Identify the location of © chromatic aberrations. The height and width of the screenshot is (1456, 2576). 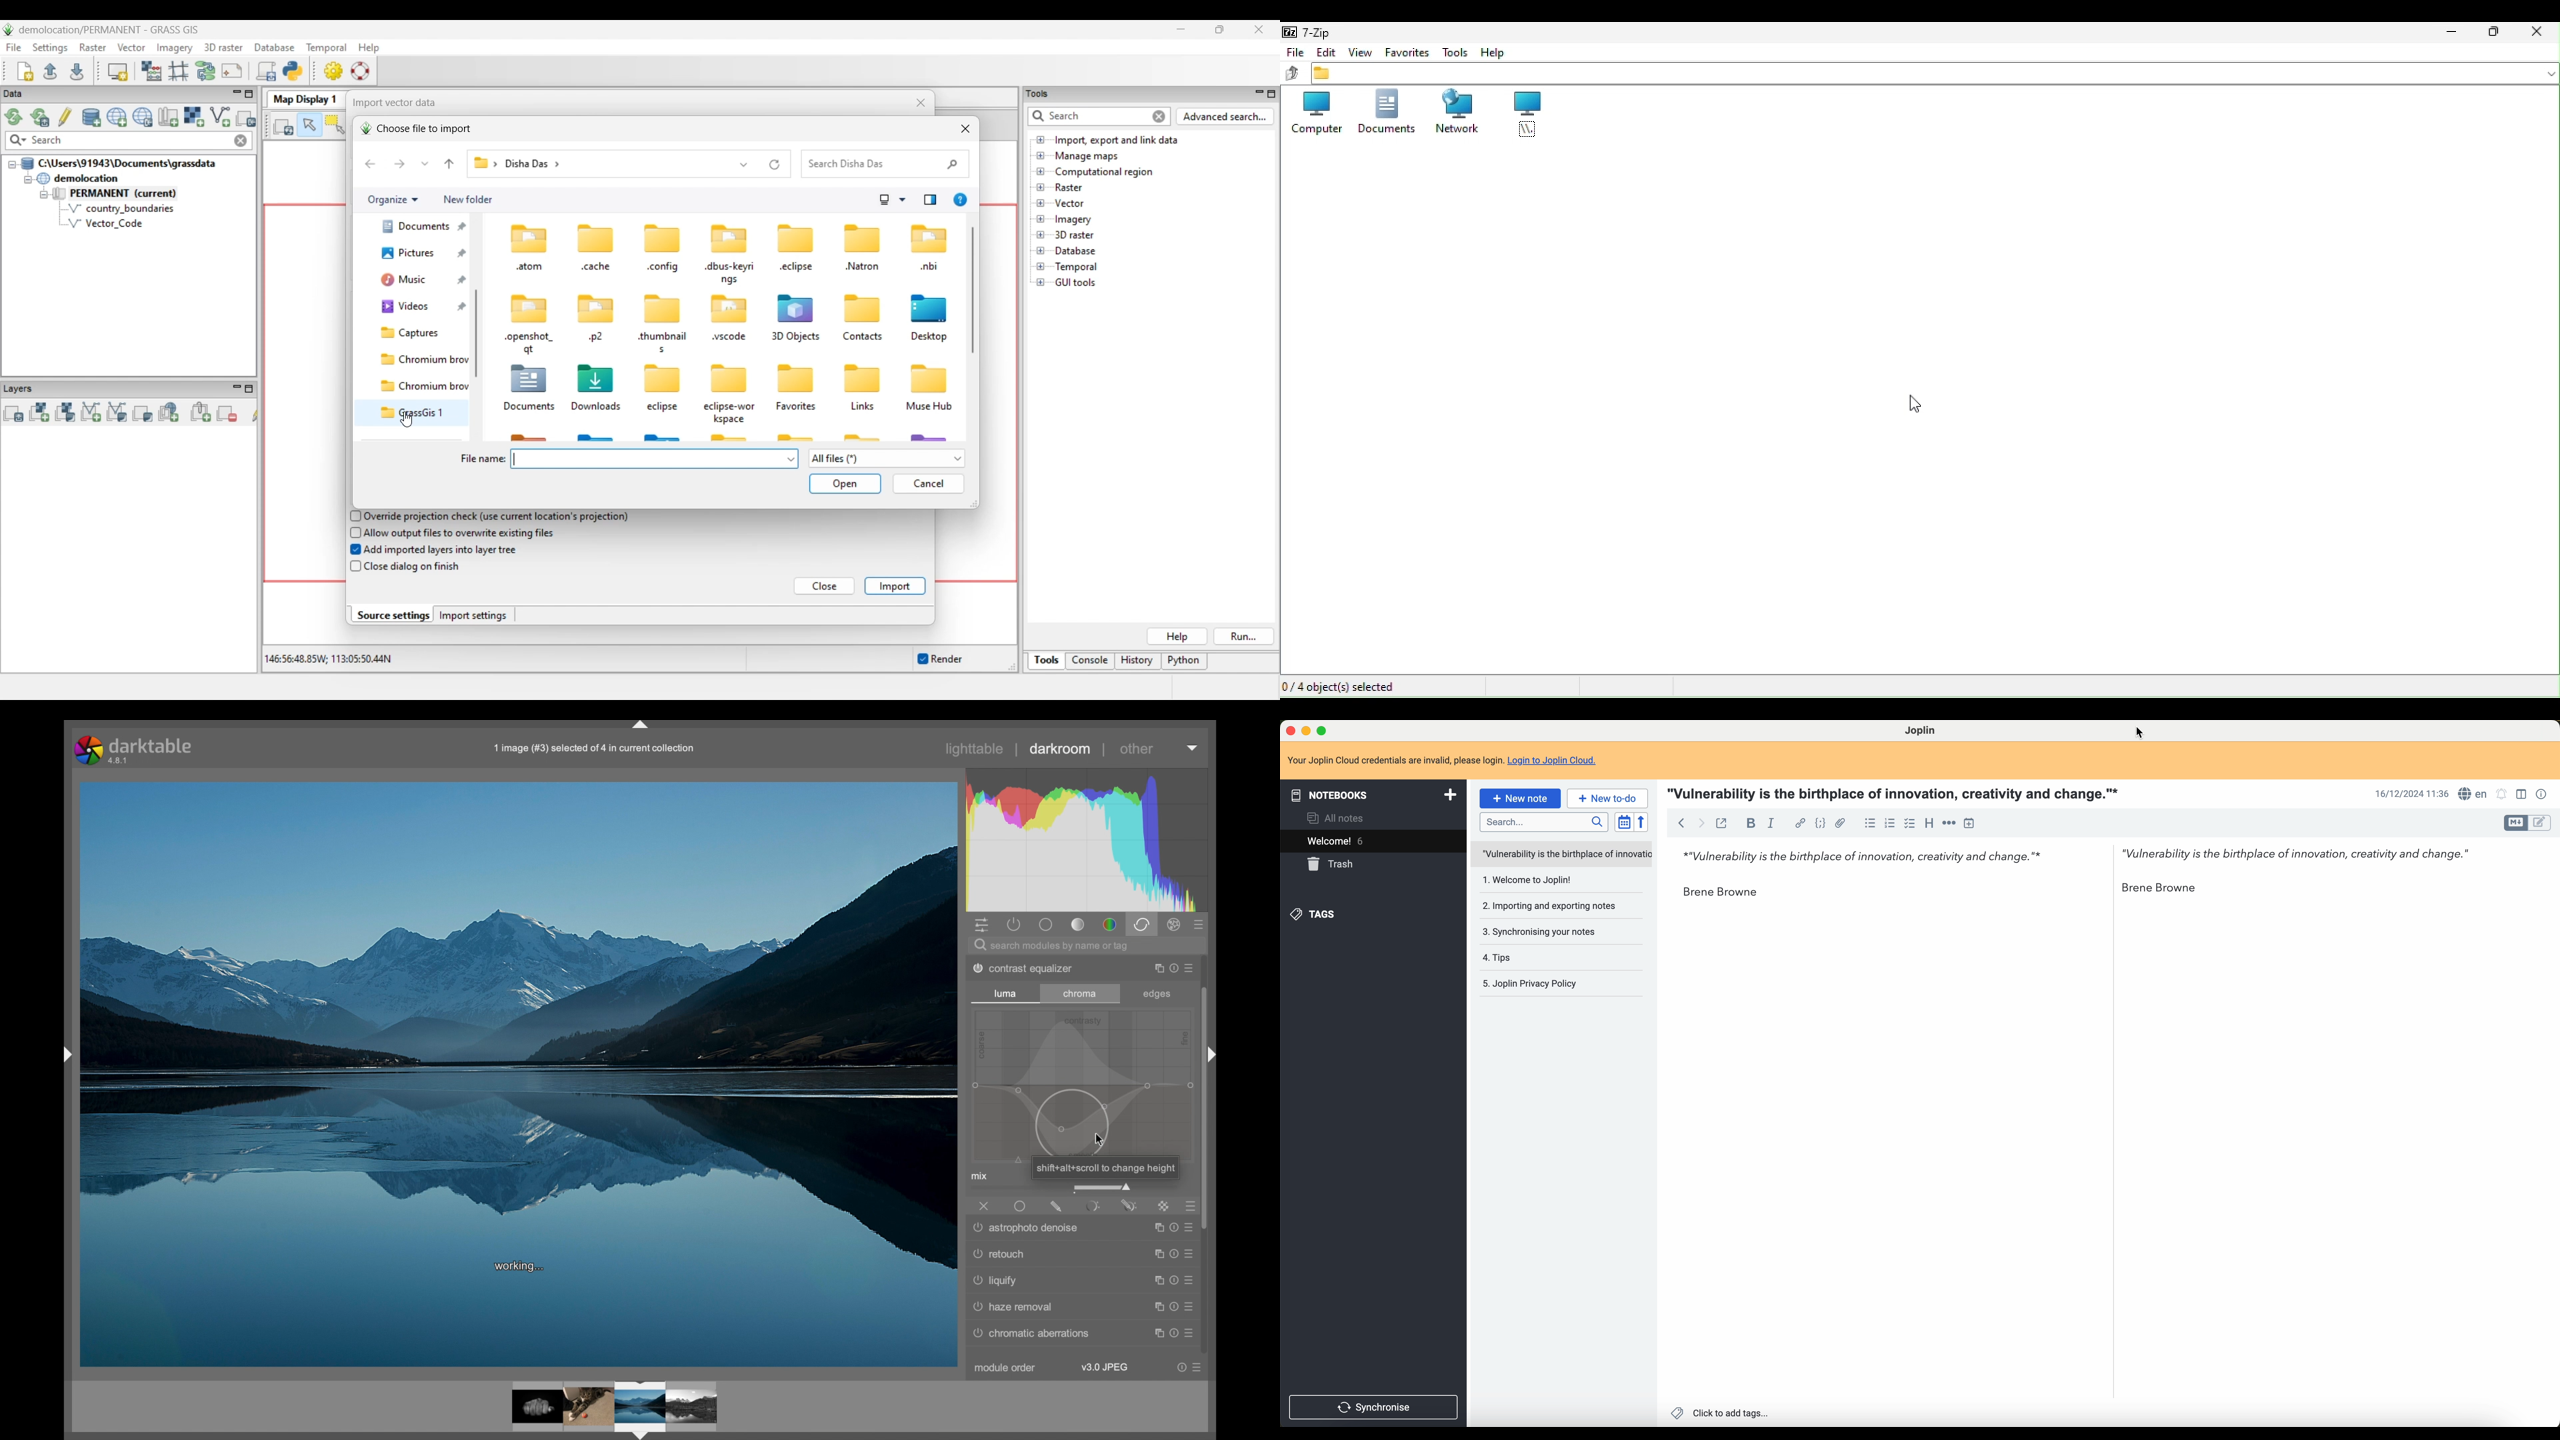
(1042, 1333).